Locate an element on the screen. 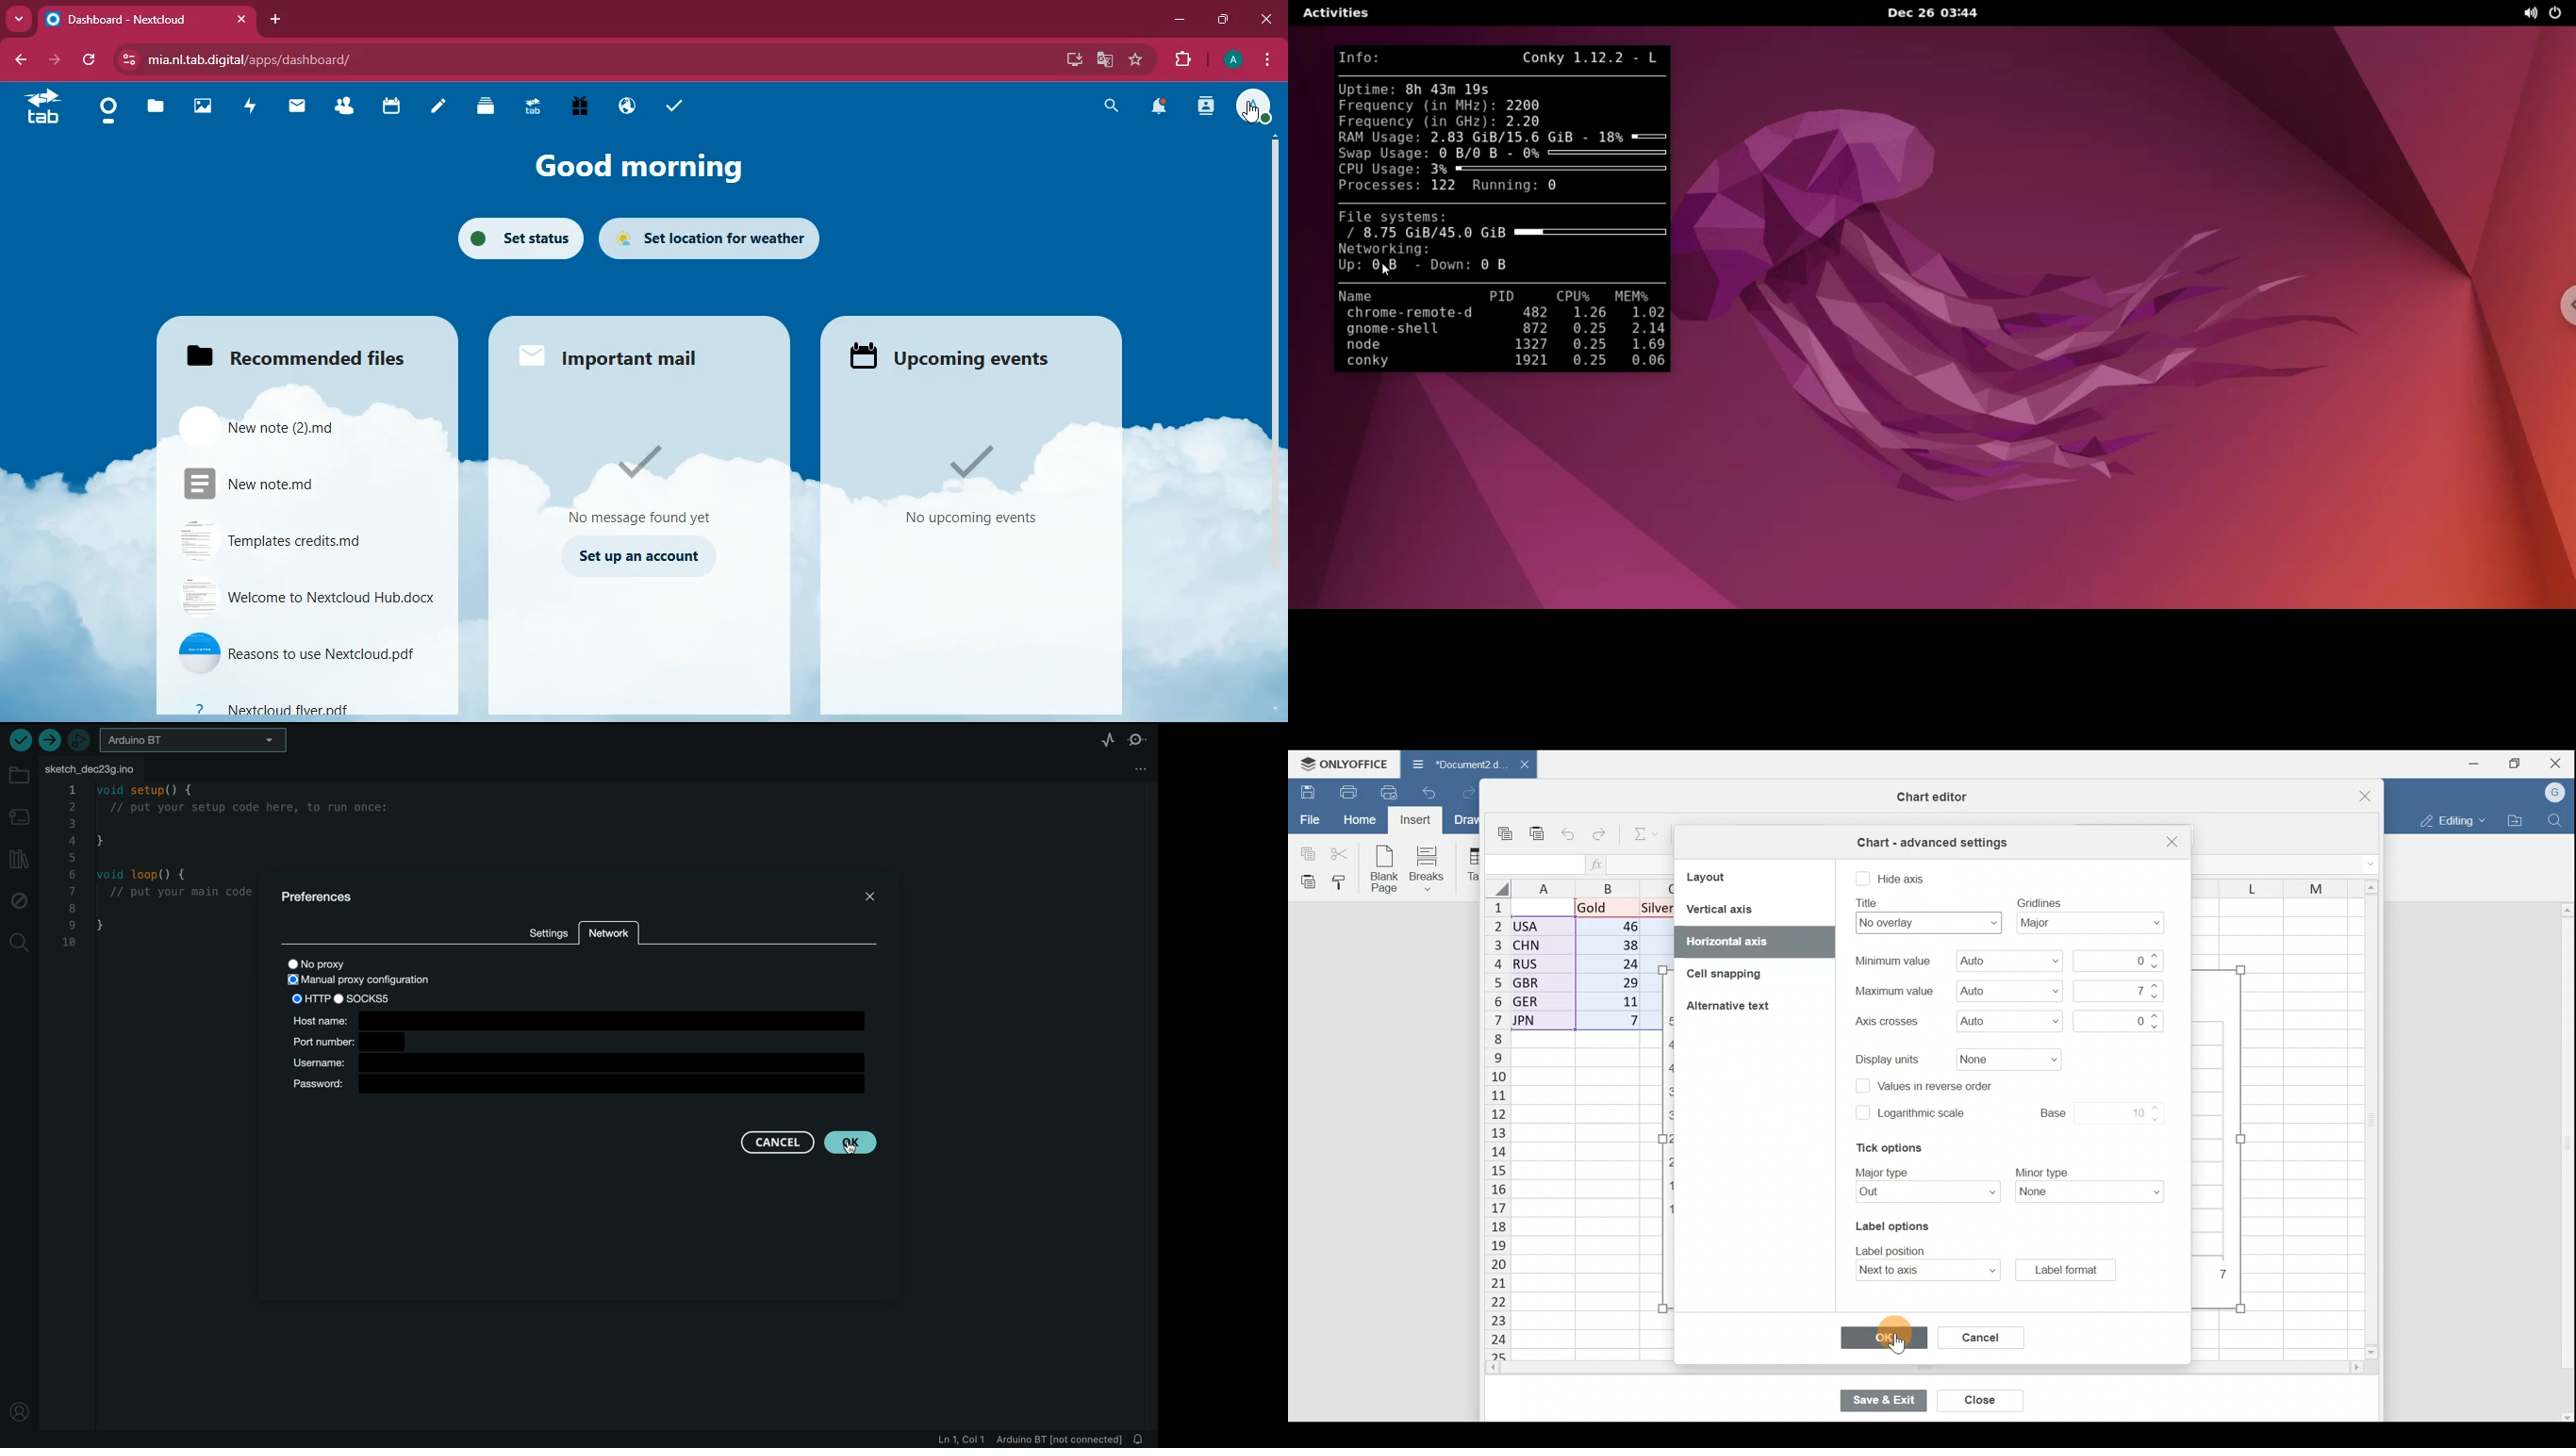  Horizontal axis is located at coordinates (1736, 941).